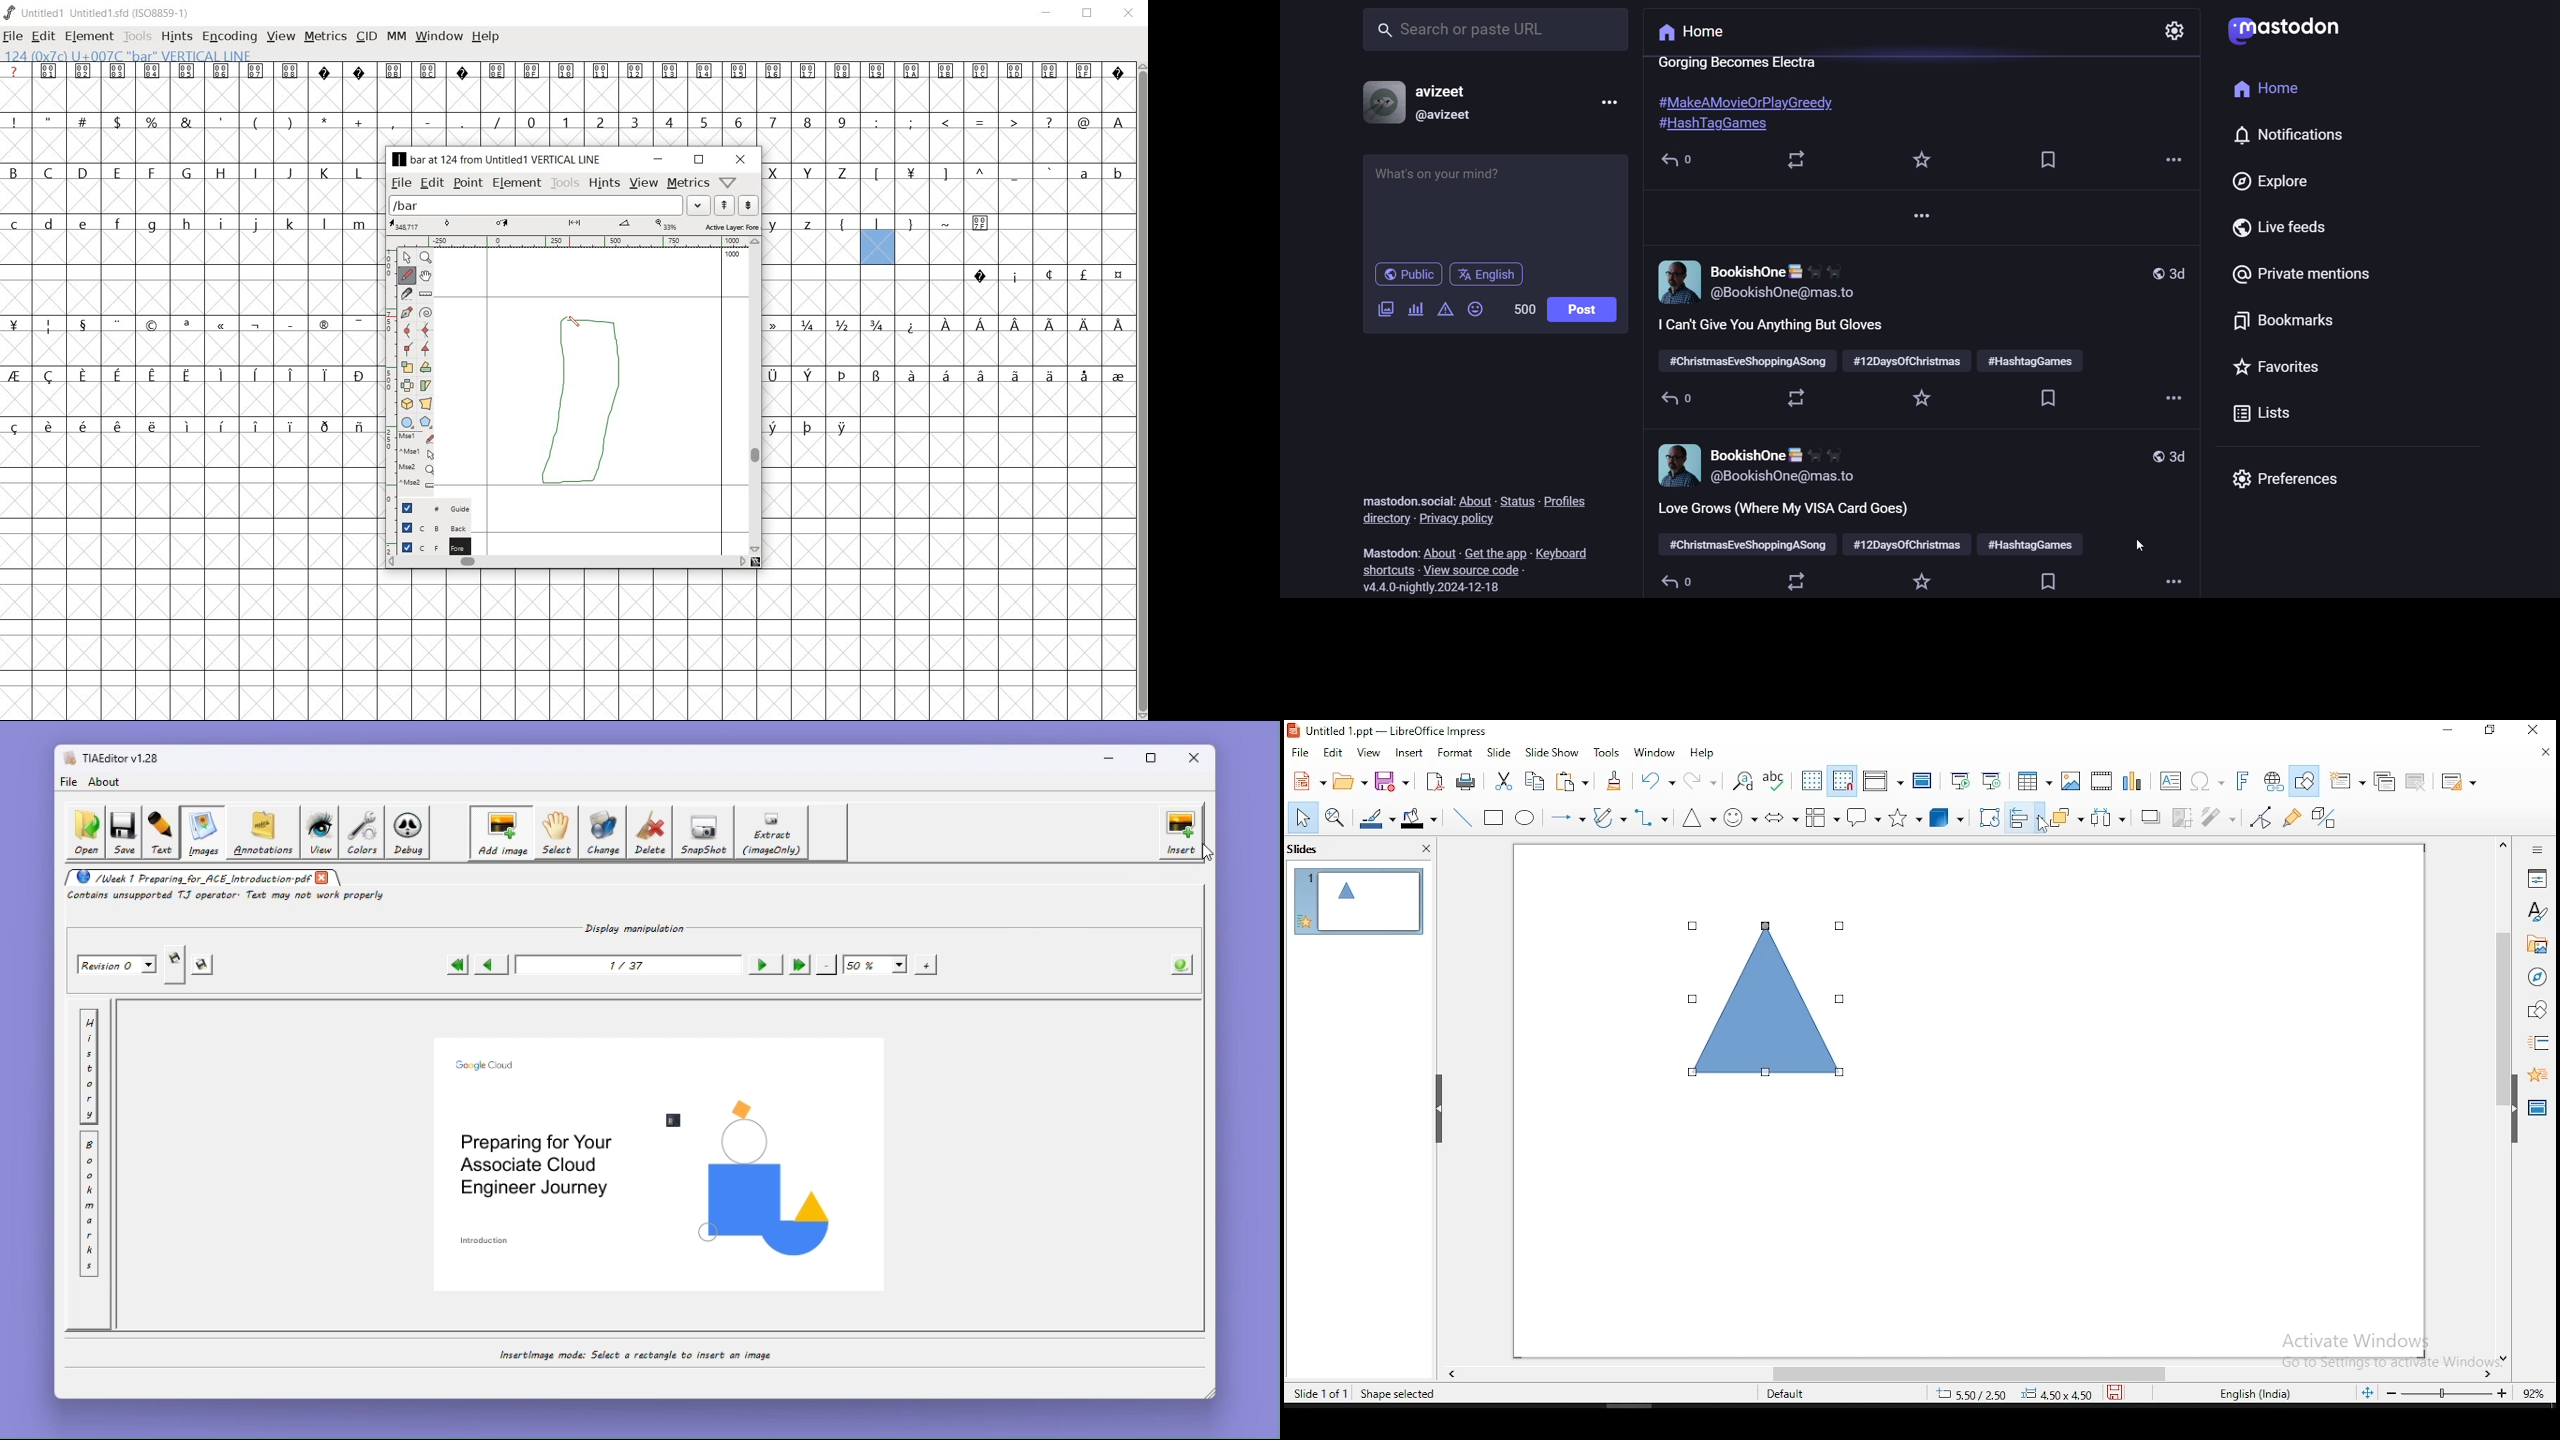 The image size is (2576, 1456). I want to click on bookmark, so click(2282, 320).